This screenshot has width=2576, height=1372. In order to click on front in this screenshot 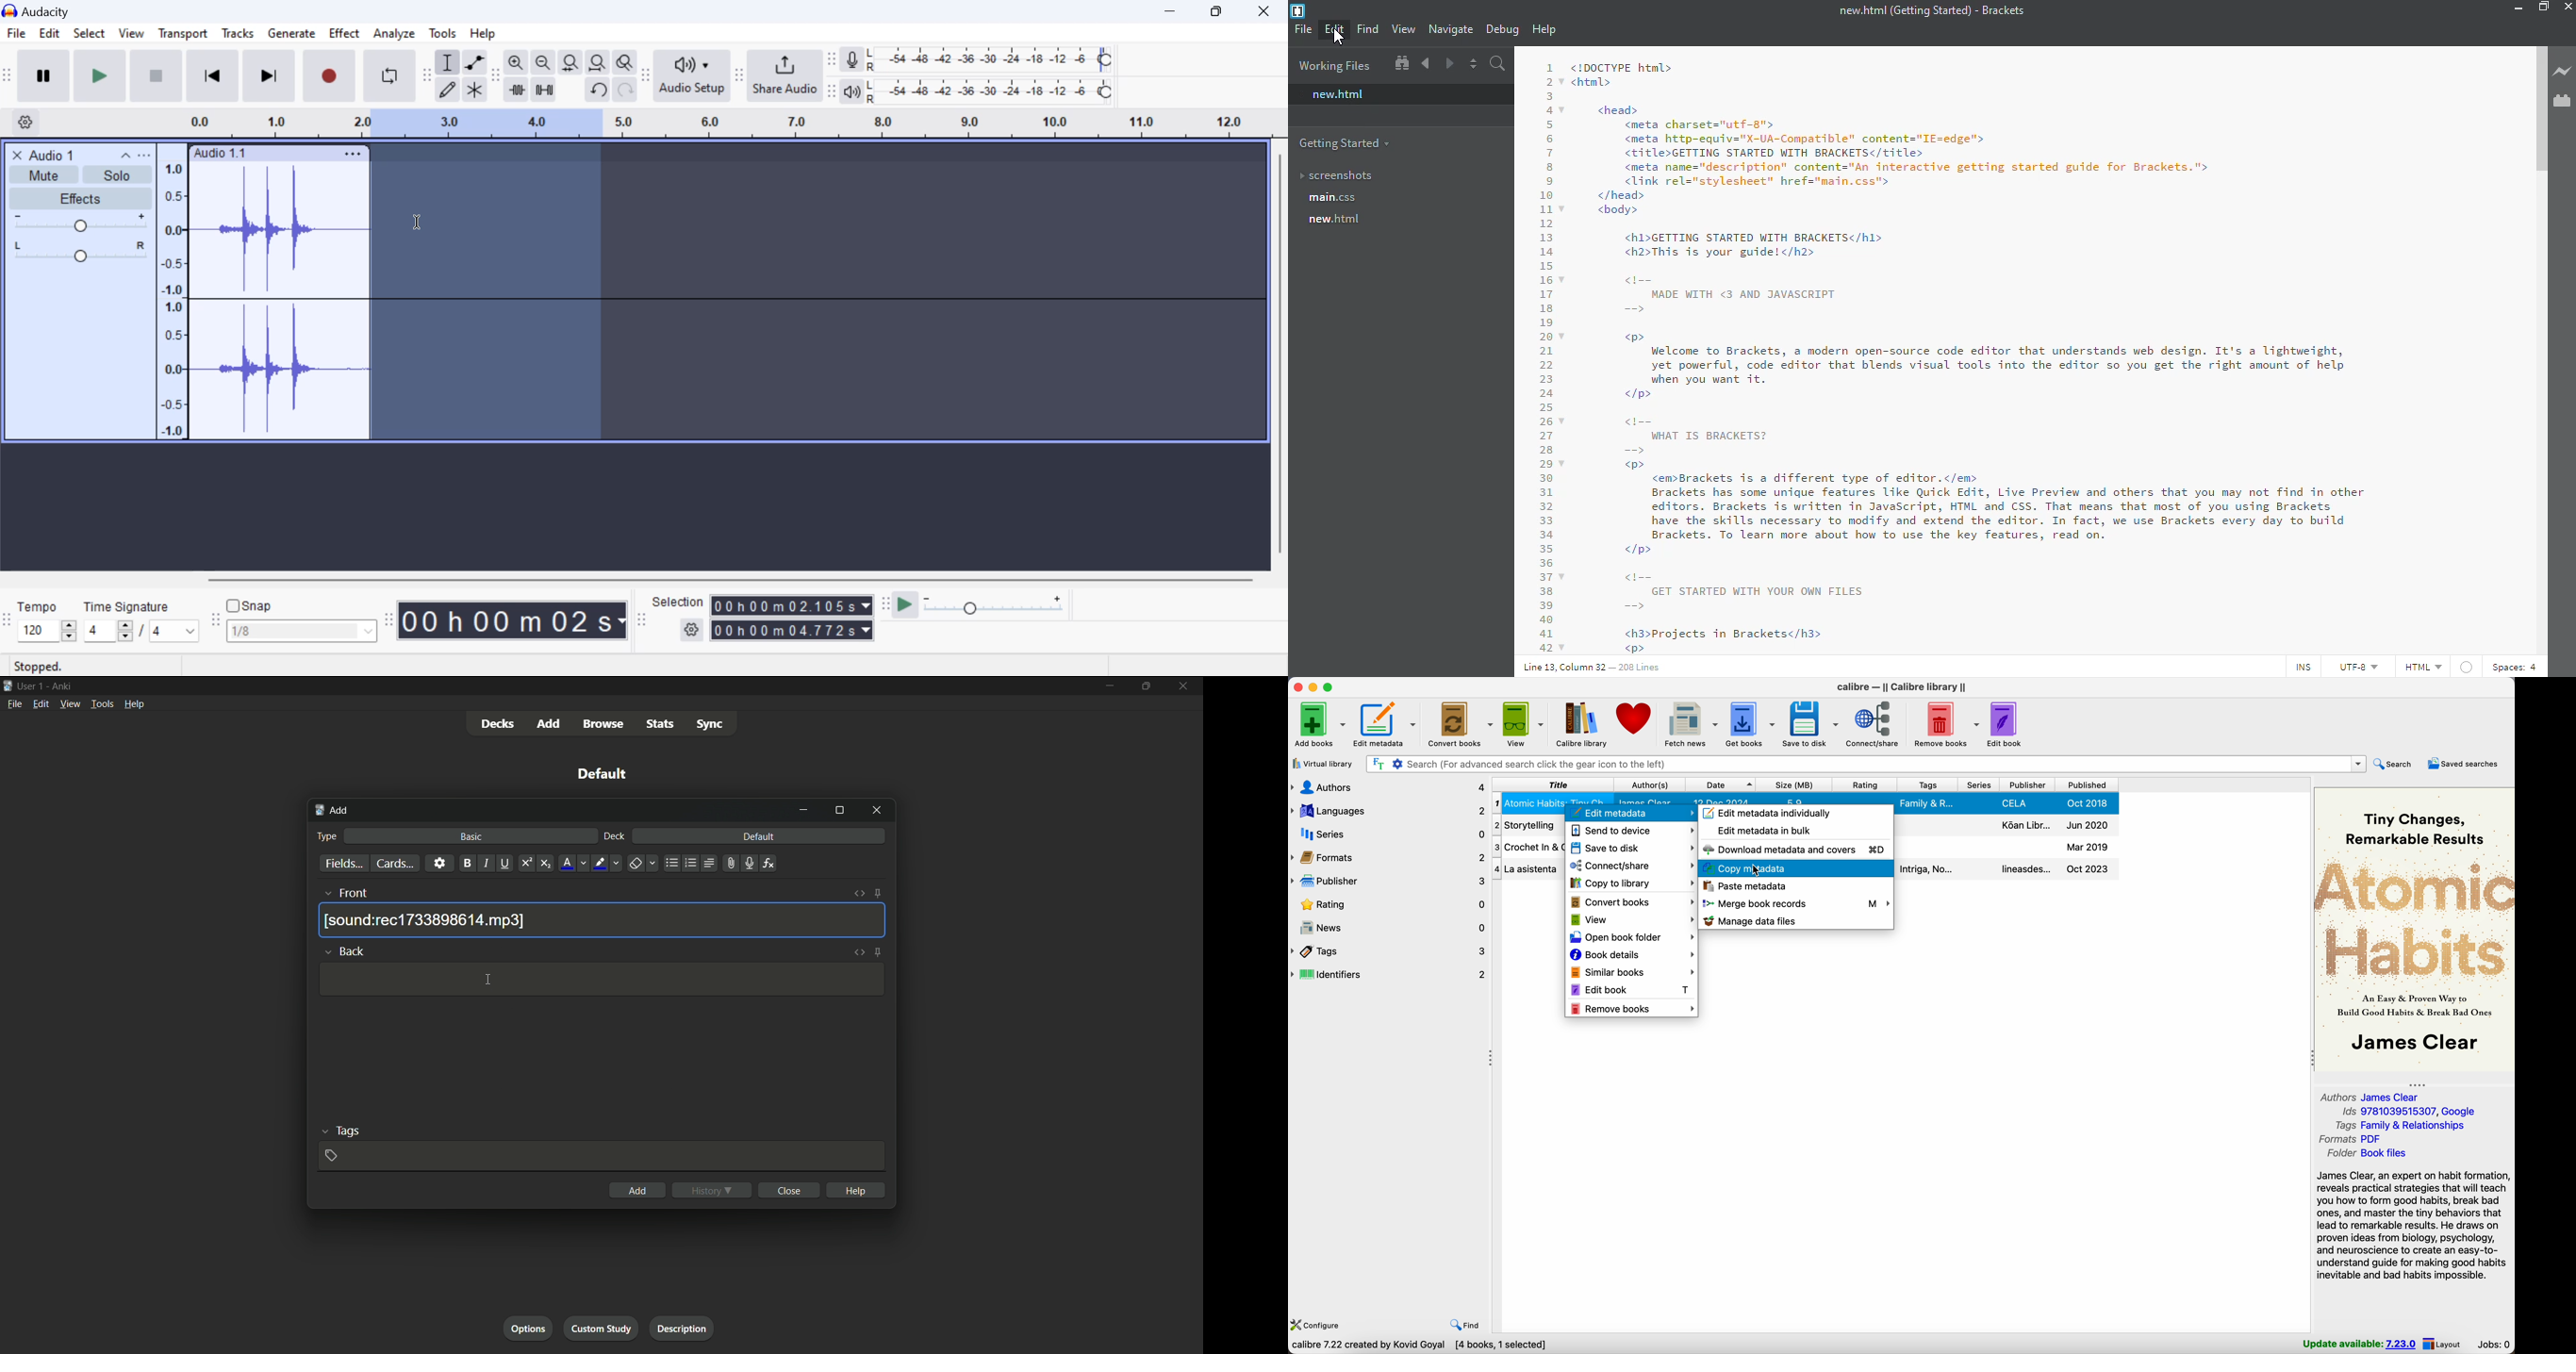, I will do `click(355, 893)`.